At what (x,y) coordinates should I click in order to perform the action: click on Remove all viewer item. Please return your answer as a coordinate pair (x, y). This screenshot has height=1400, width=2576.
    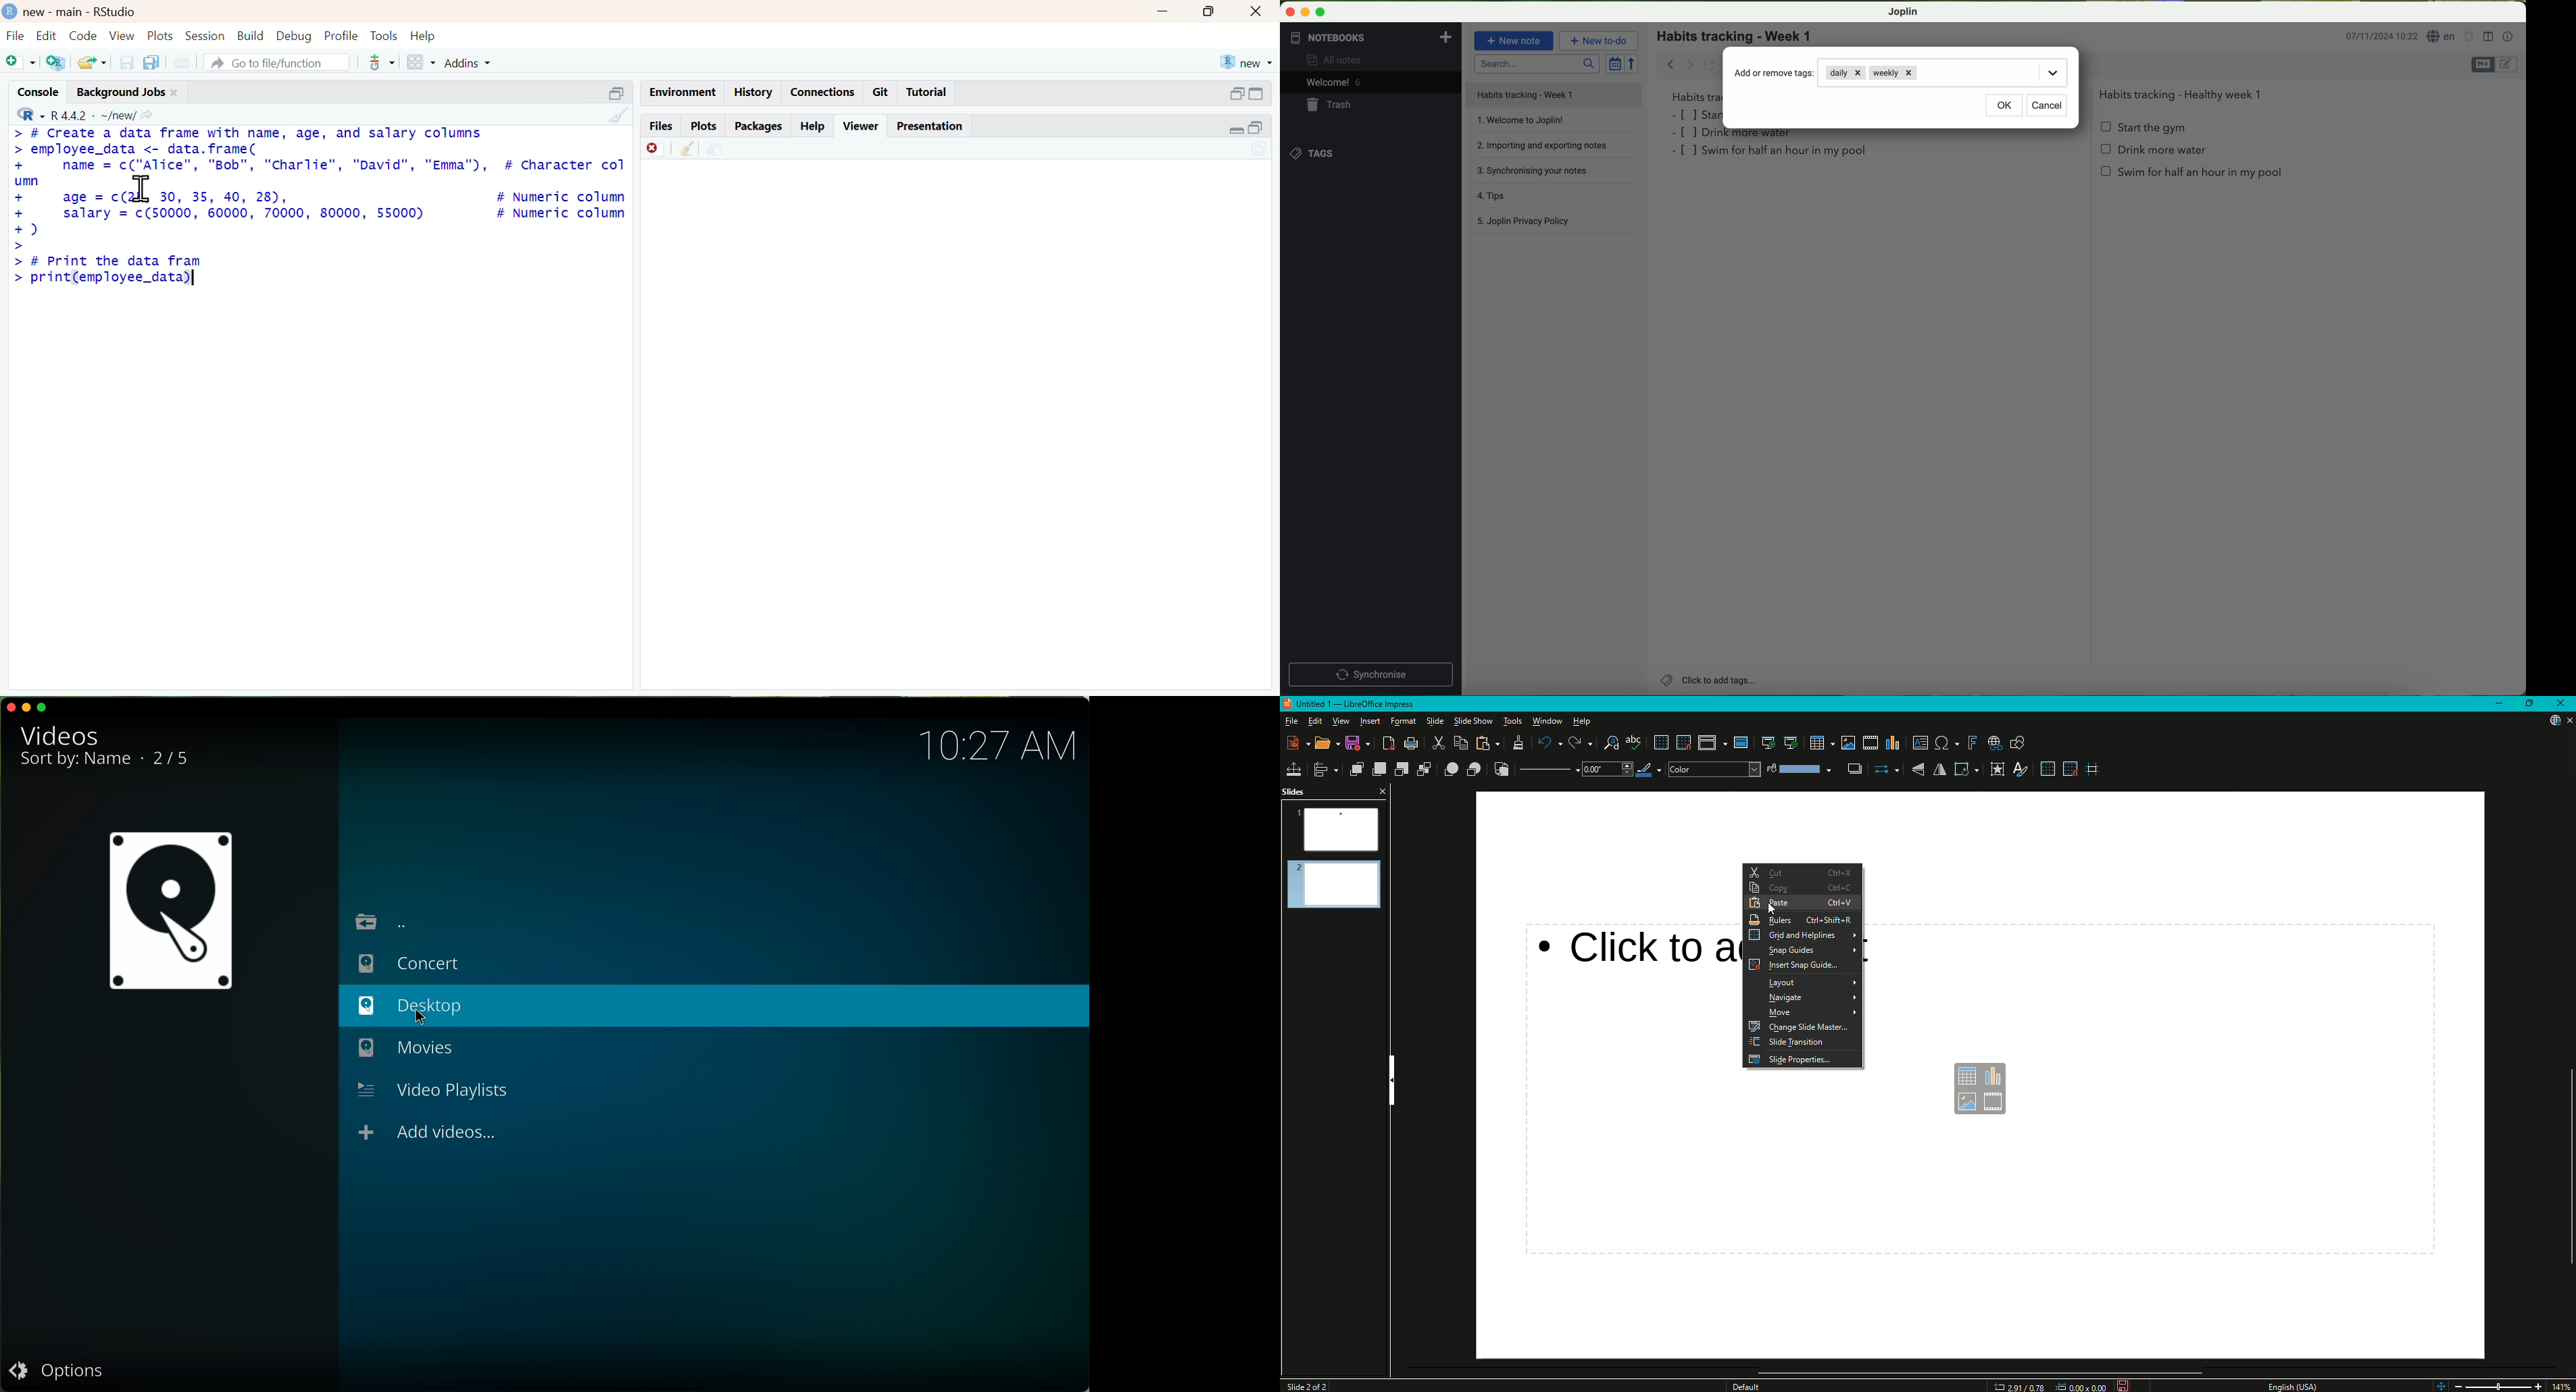
    Looking at the image, I should click on (687, 152).